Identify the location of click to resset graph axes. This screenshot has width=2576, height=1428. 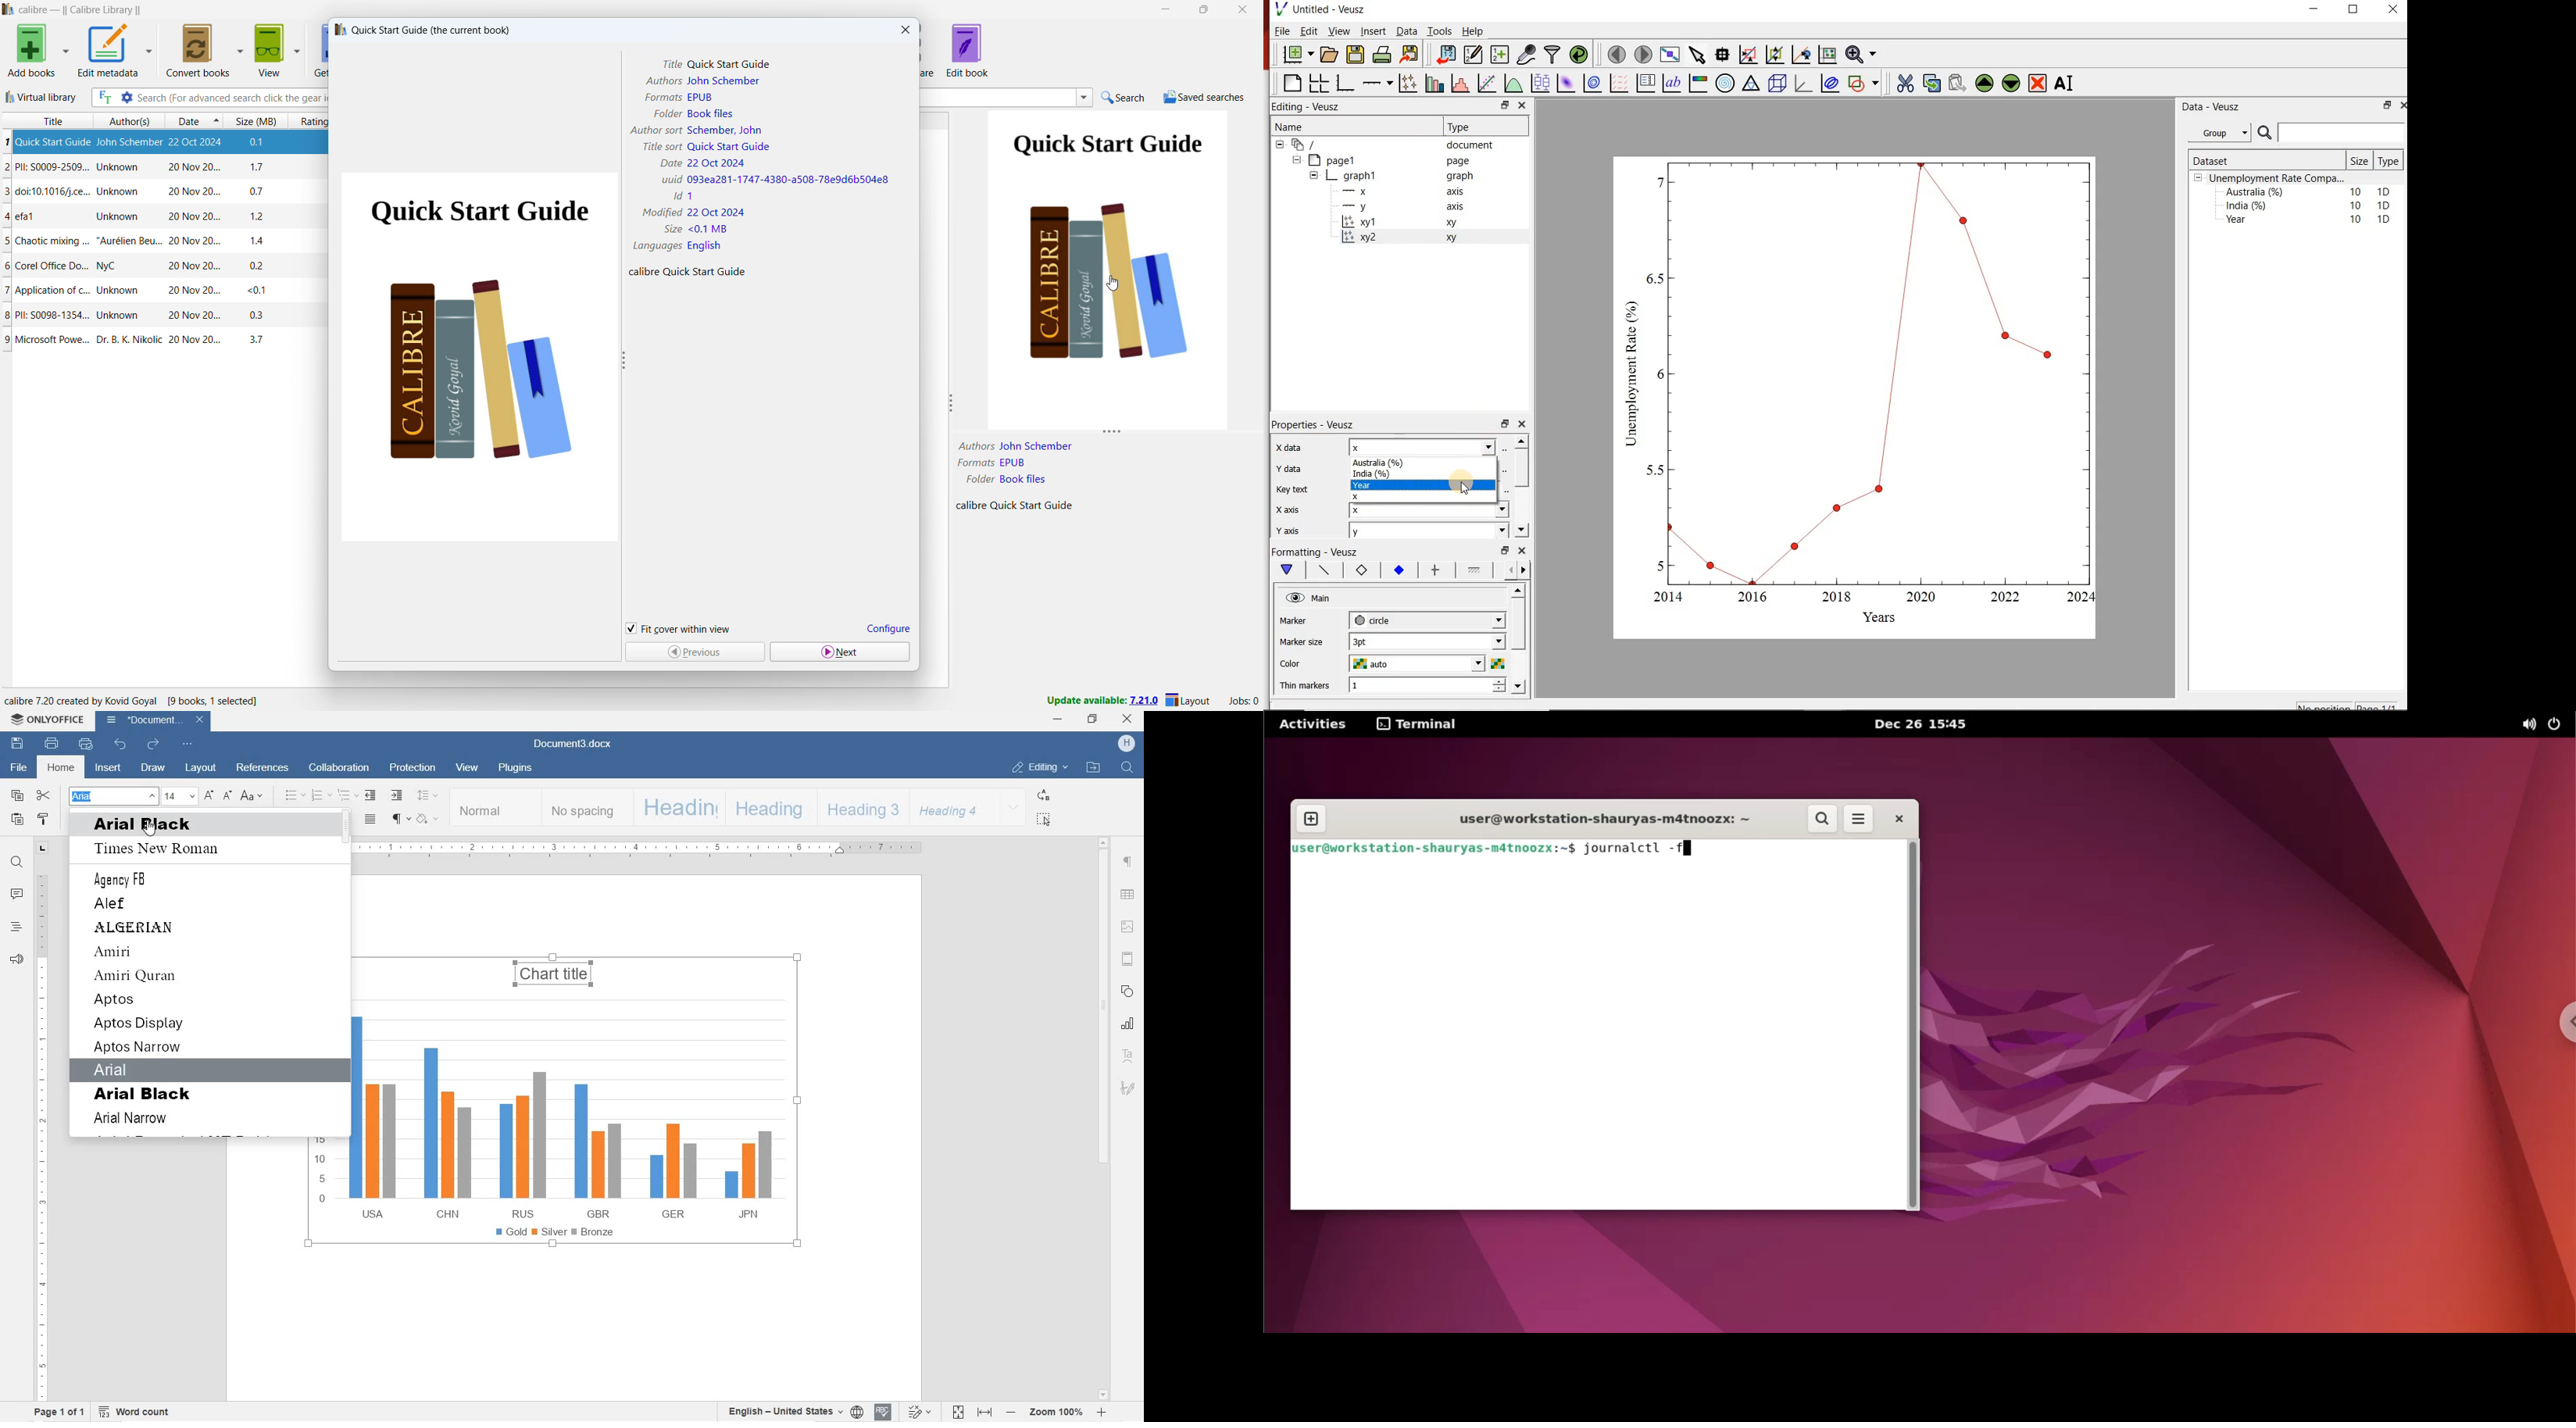
(1828, 53).